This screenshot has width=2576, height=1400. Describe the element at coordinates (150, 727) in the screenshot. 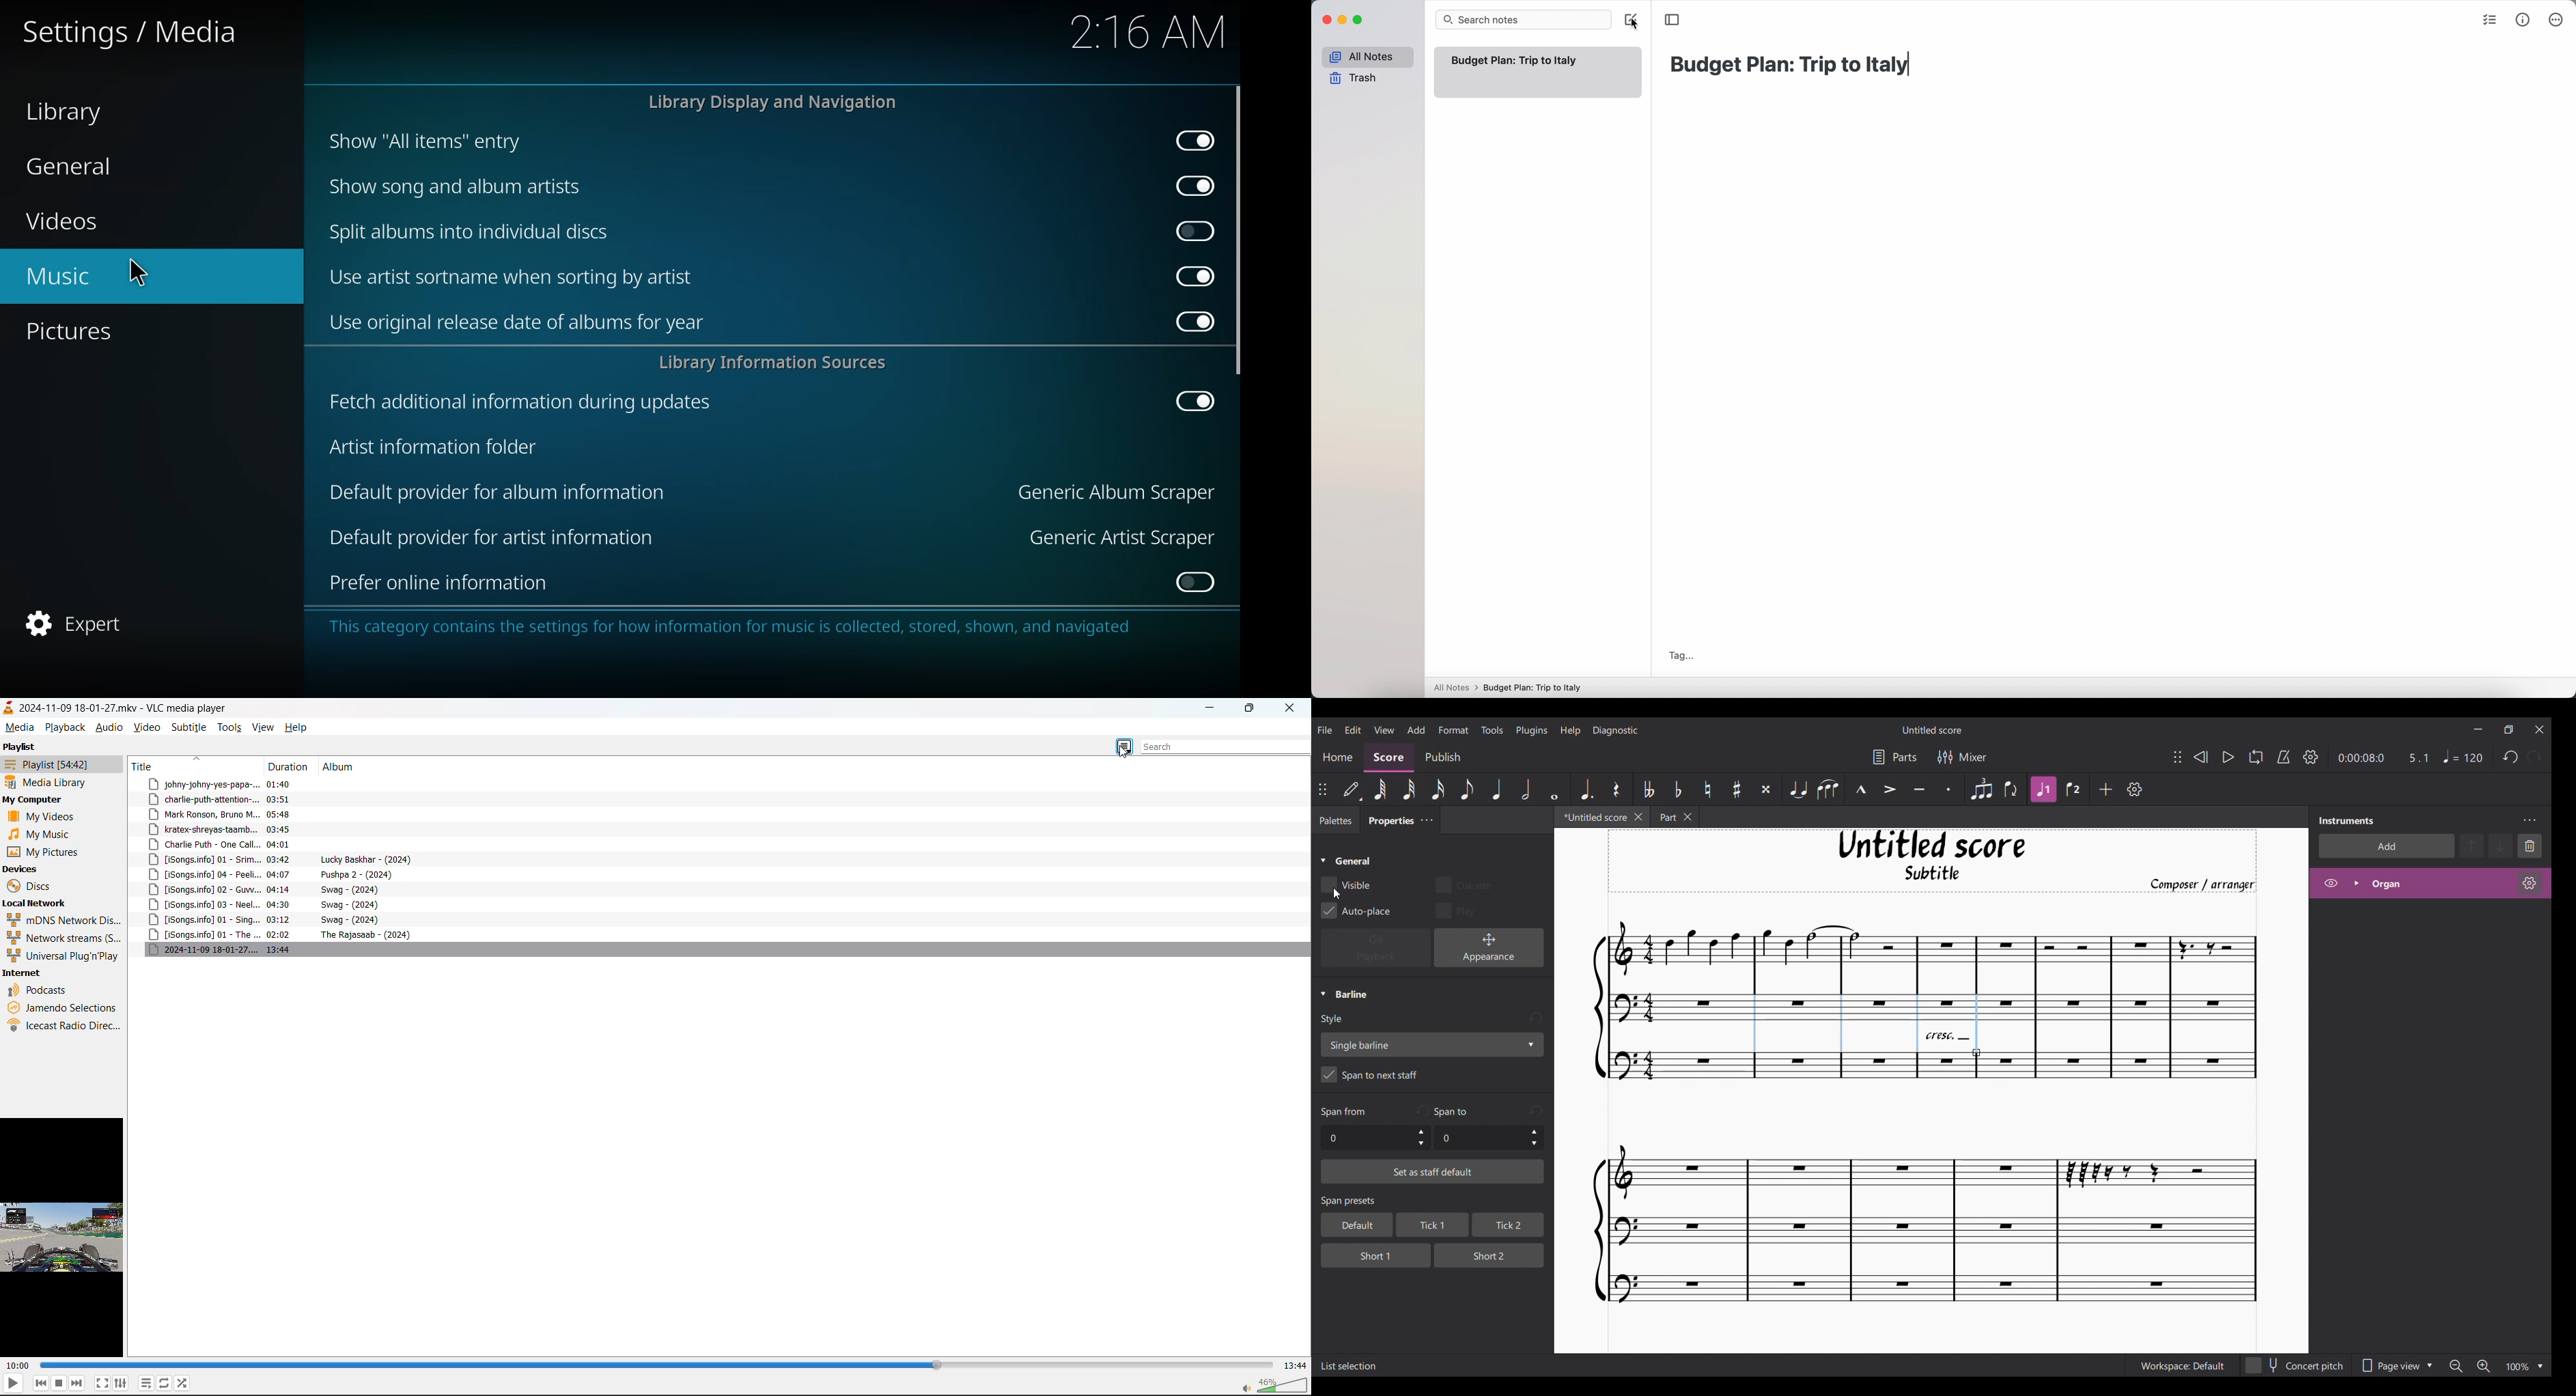

I see `video` at that location.